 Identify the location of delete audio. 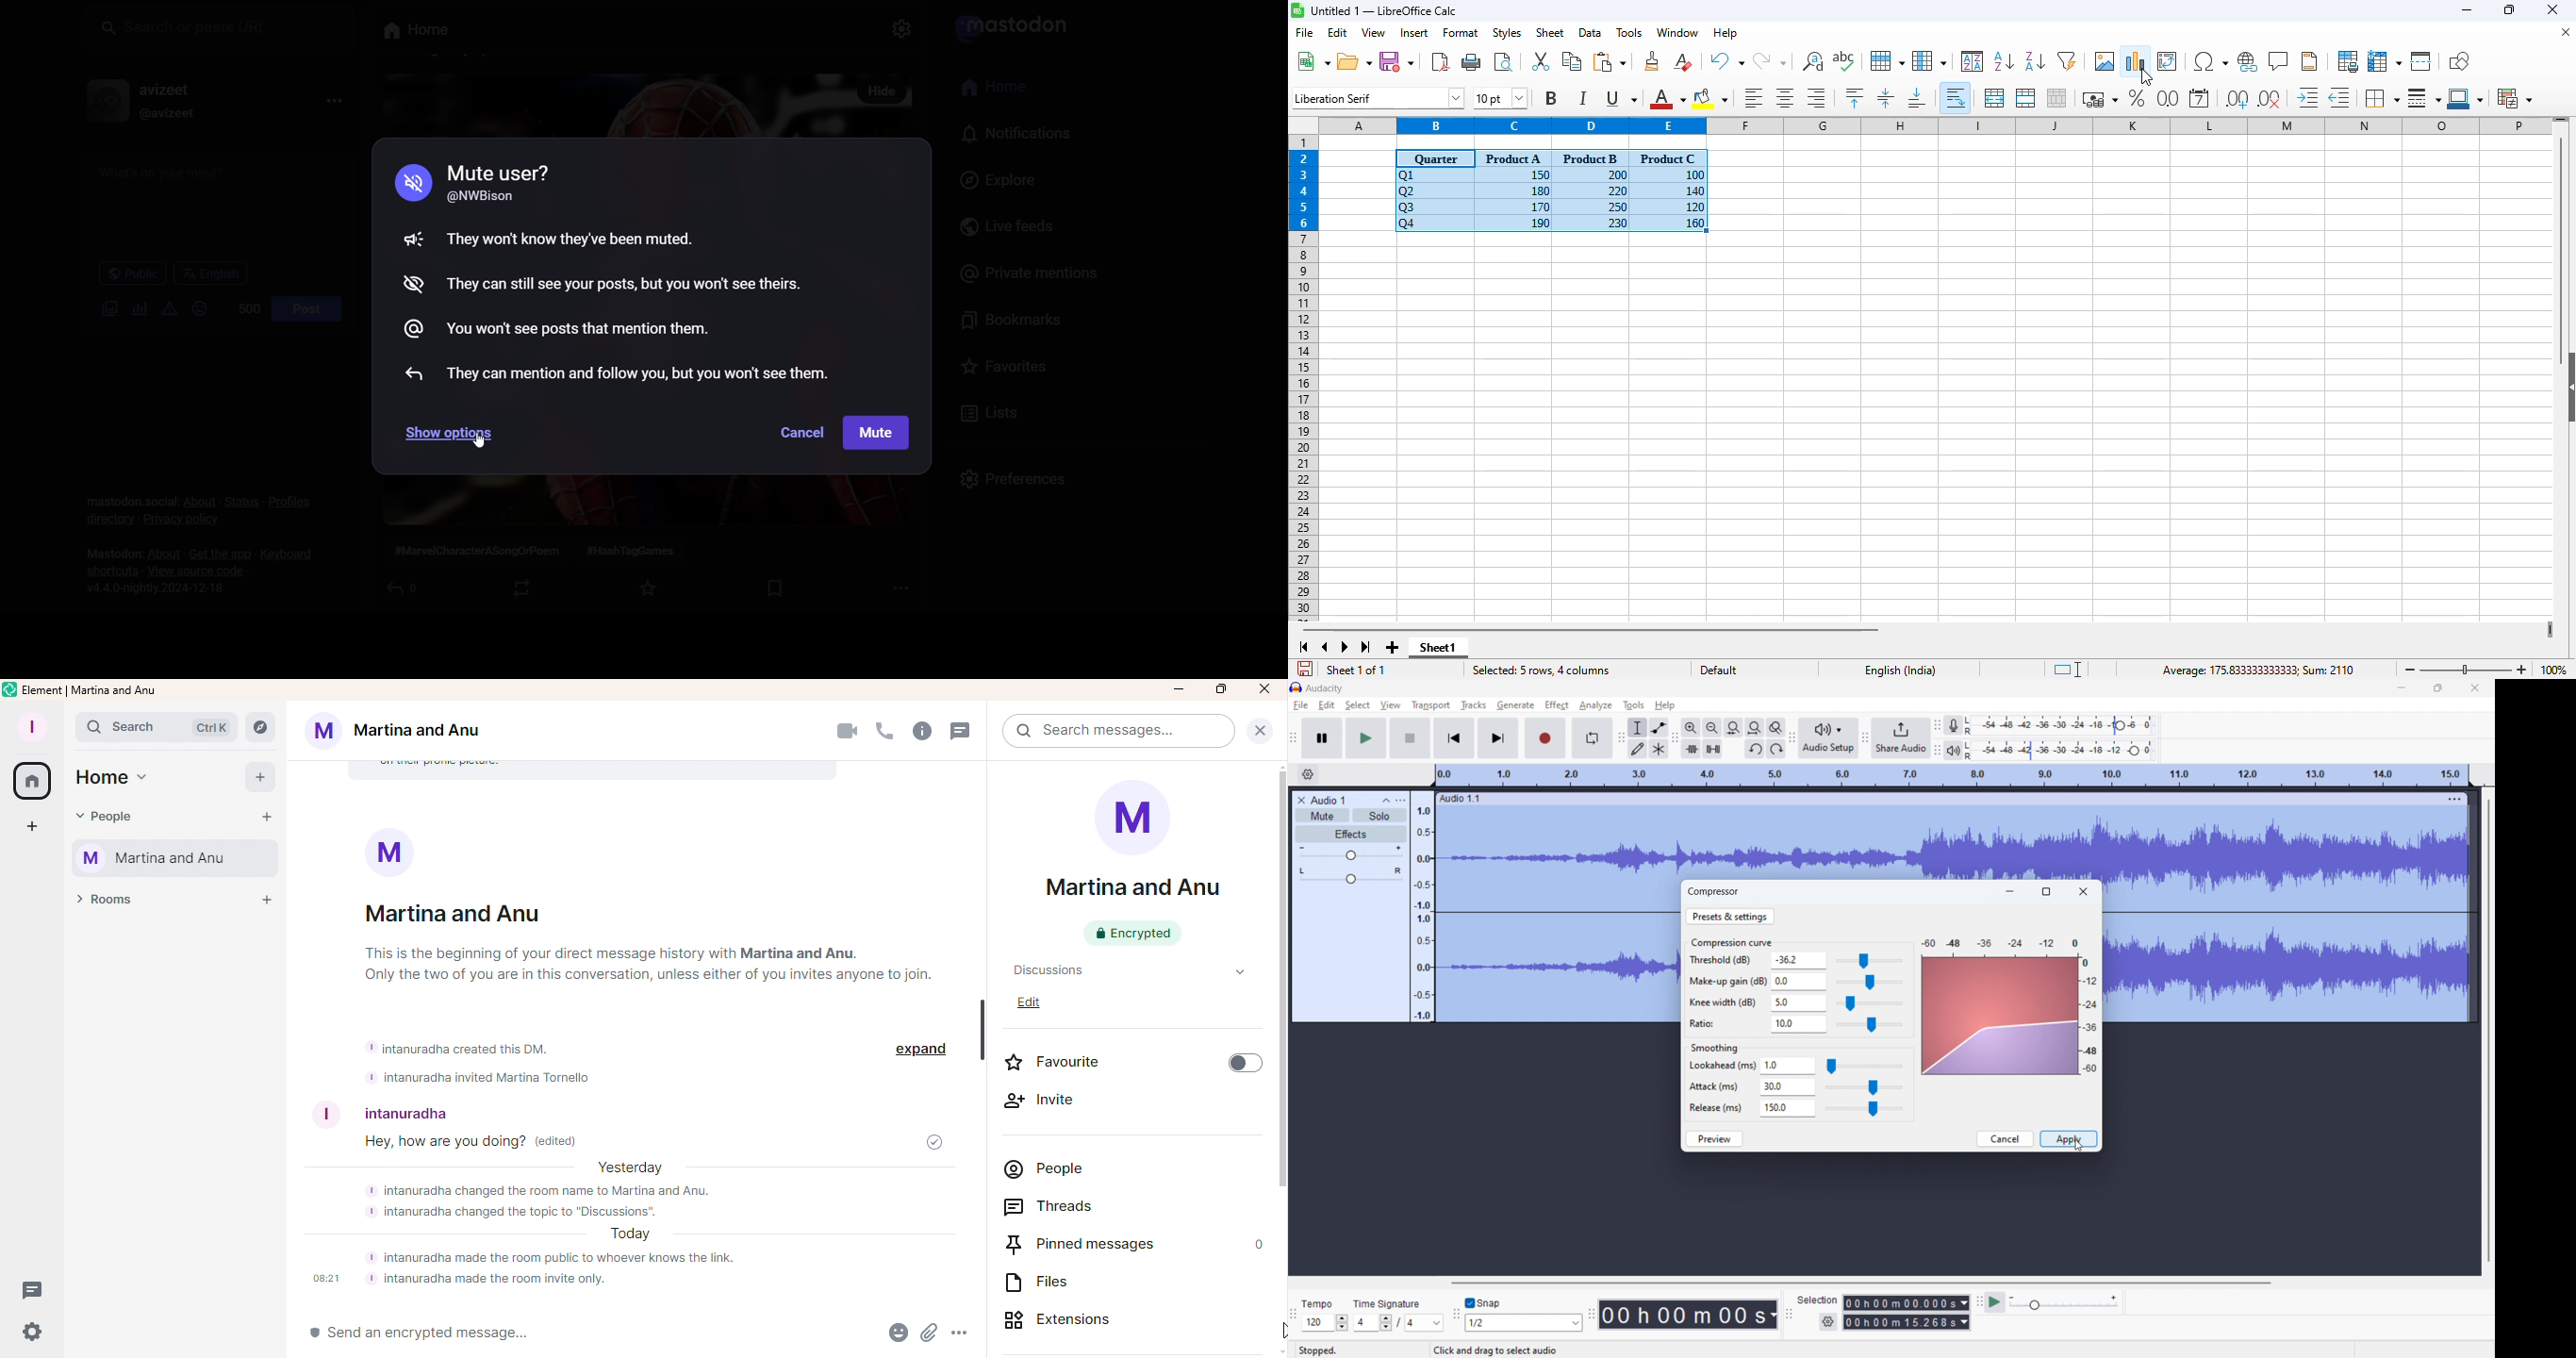
(1301, 800).